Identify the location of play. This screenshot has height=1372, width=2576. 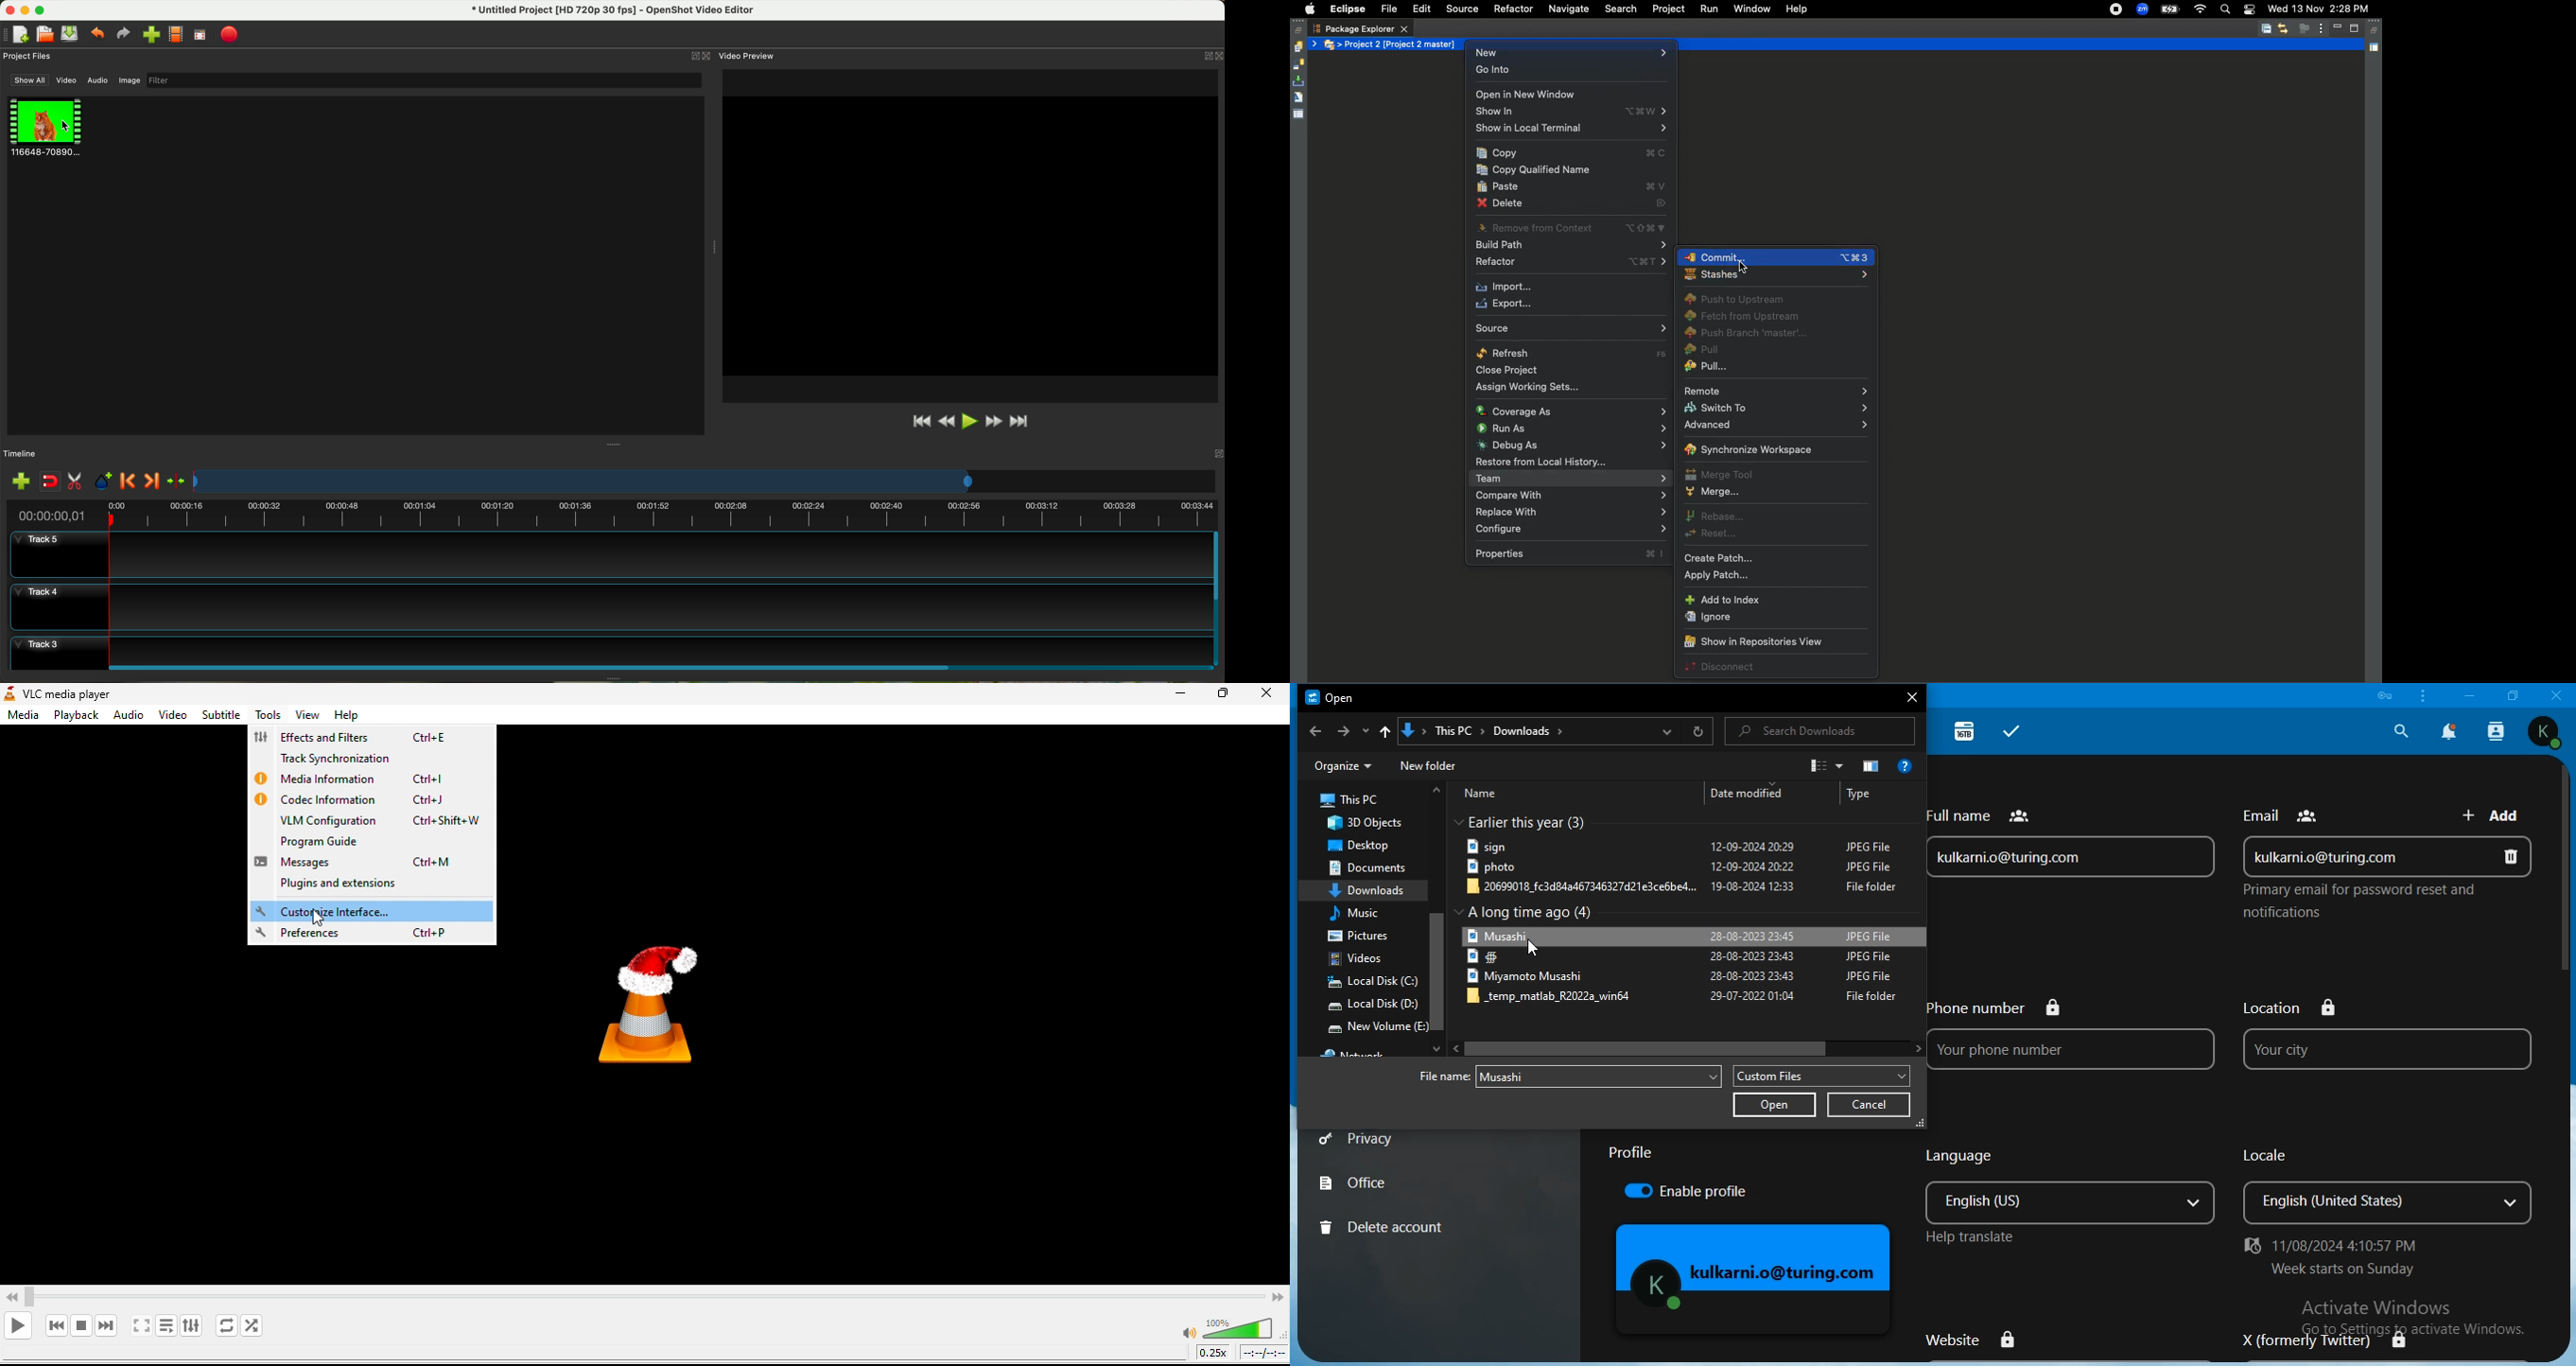
(970, 421).